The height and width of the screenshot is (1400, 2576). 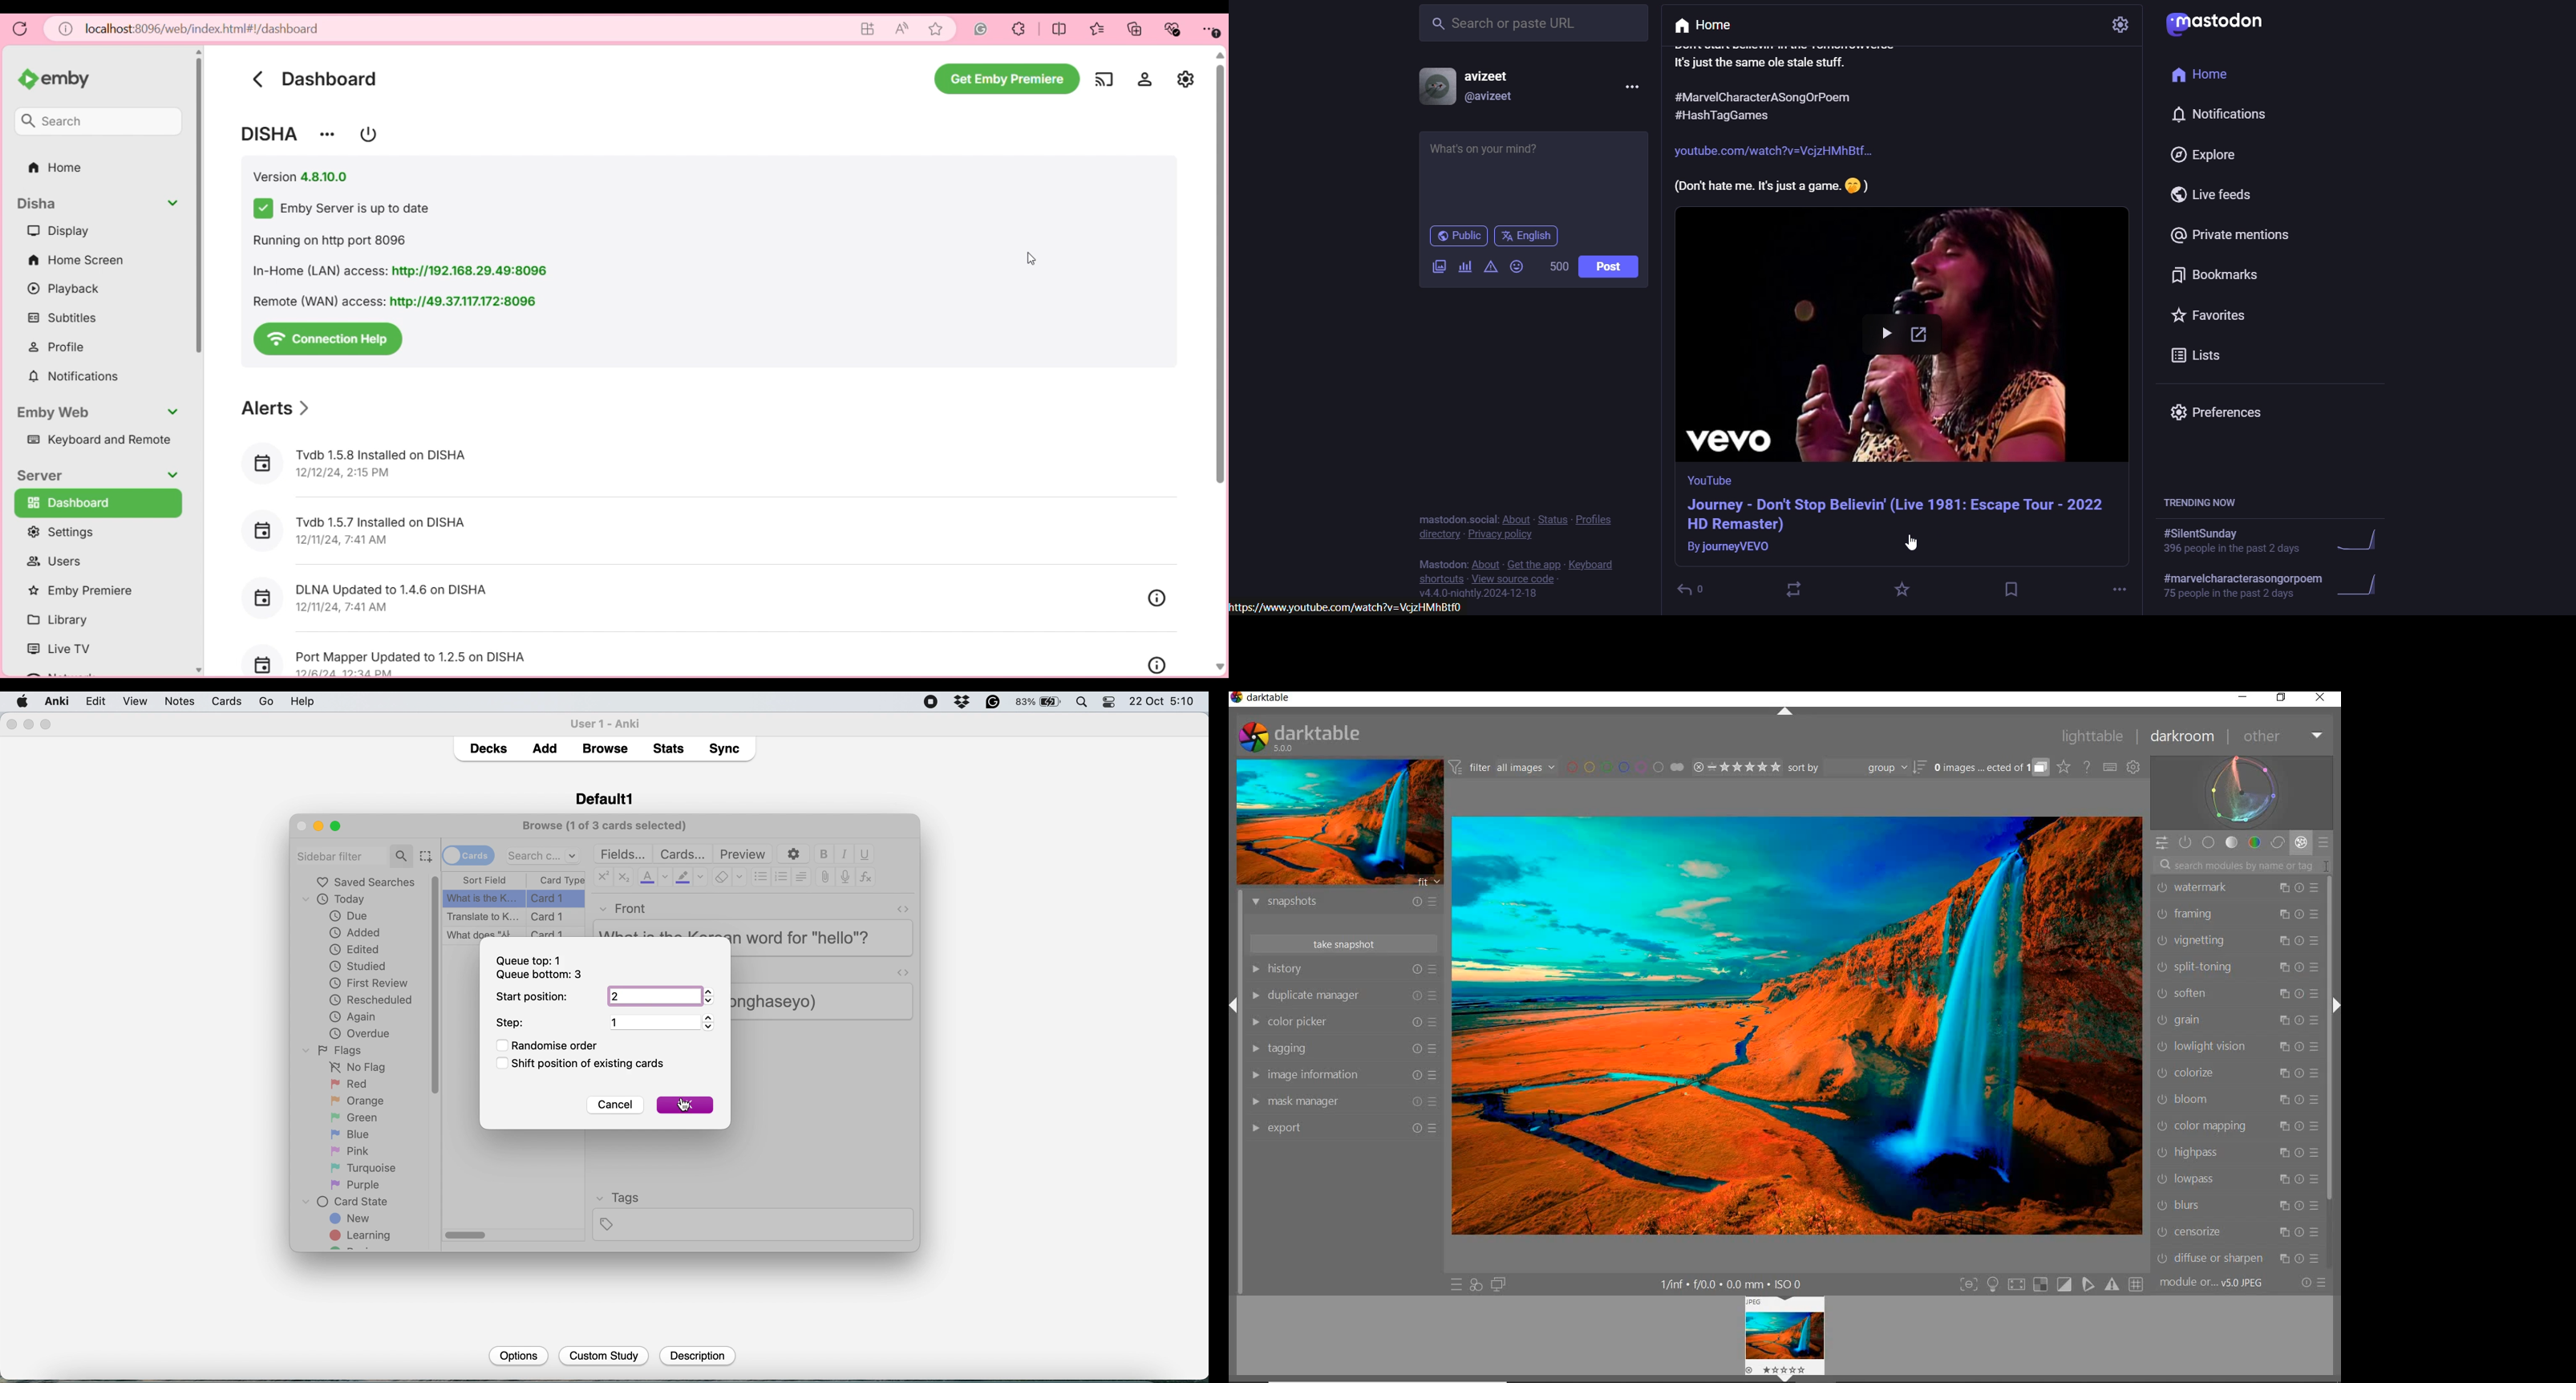 I want to click on superscript, so click(x=603, y=878).